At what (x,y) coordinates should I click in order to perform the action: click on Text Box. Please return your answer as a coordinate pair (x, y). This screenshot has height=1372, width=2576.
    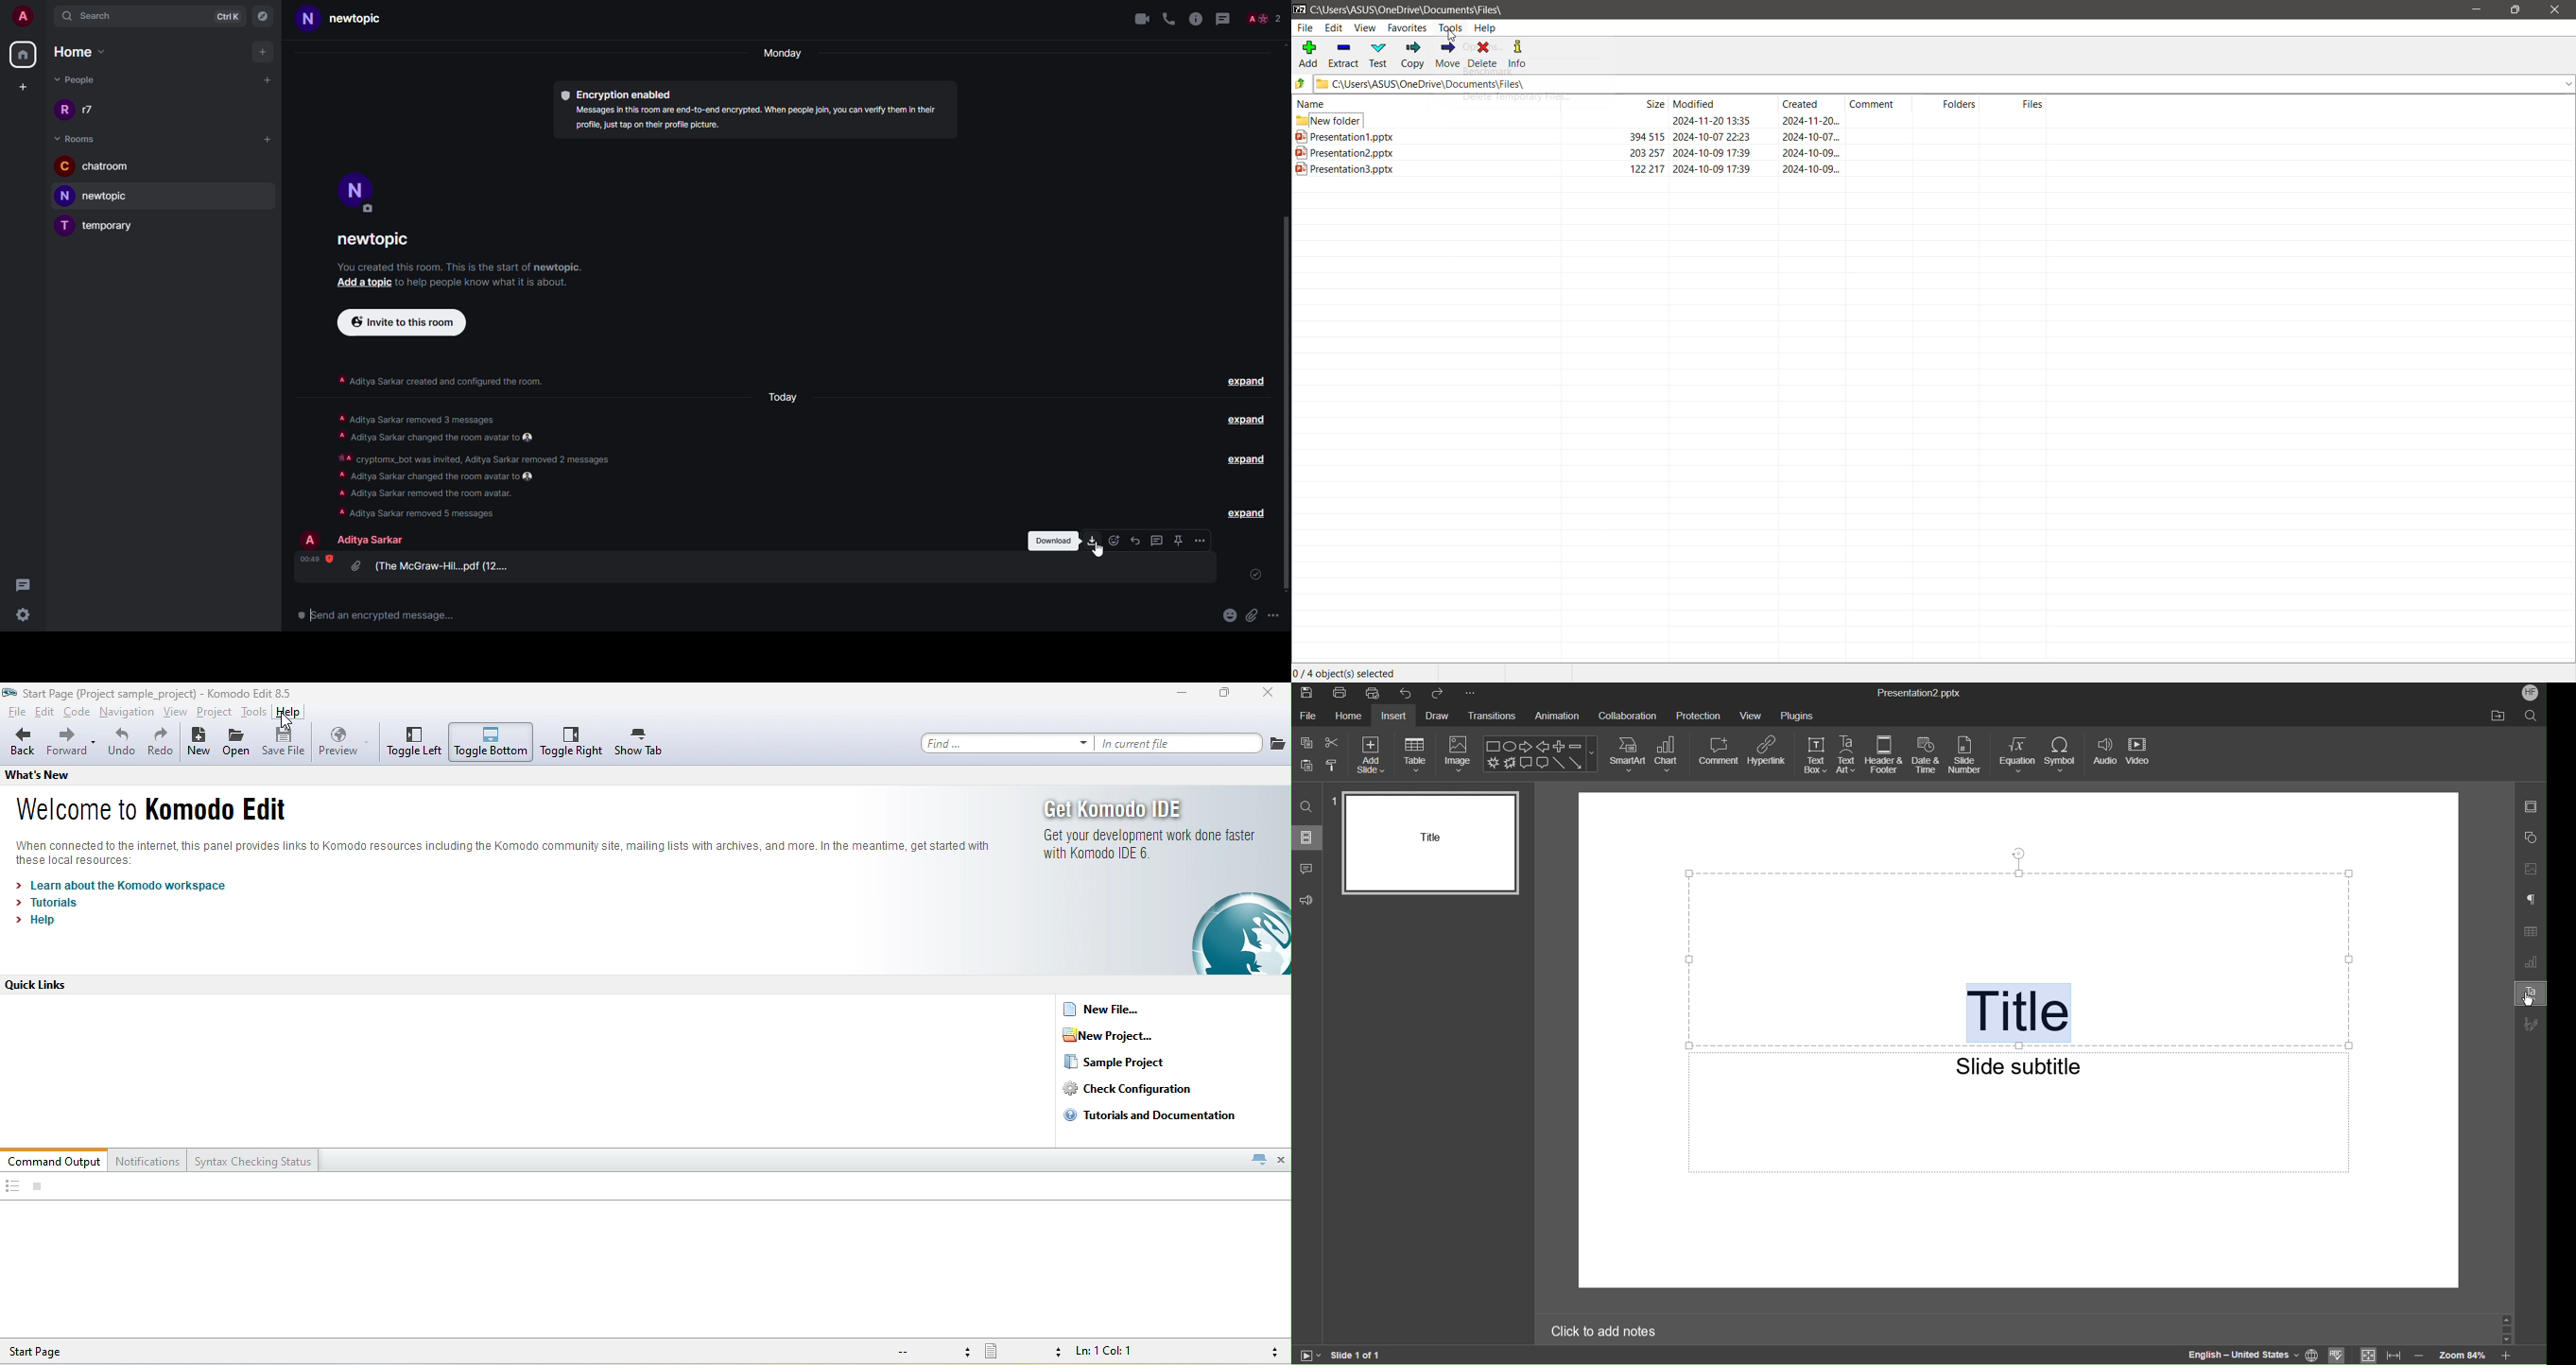
    Looking at the image, I should click on (1815, 755).